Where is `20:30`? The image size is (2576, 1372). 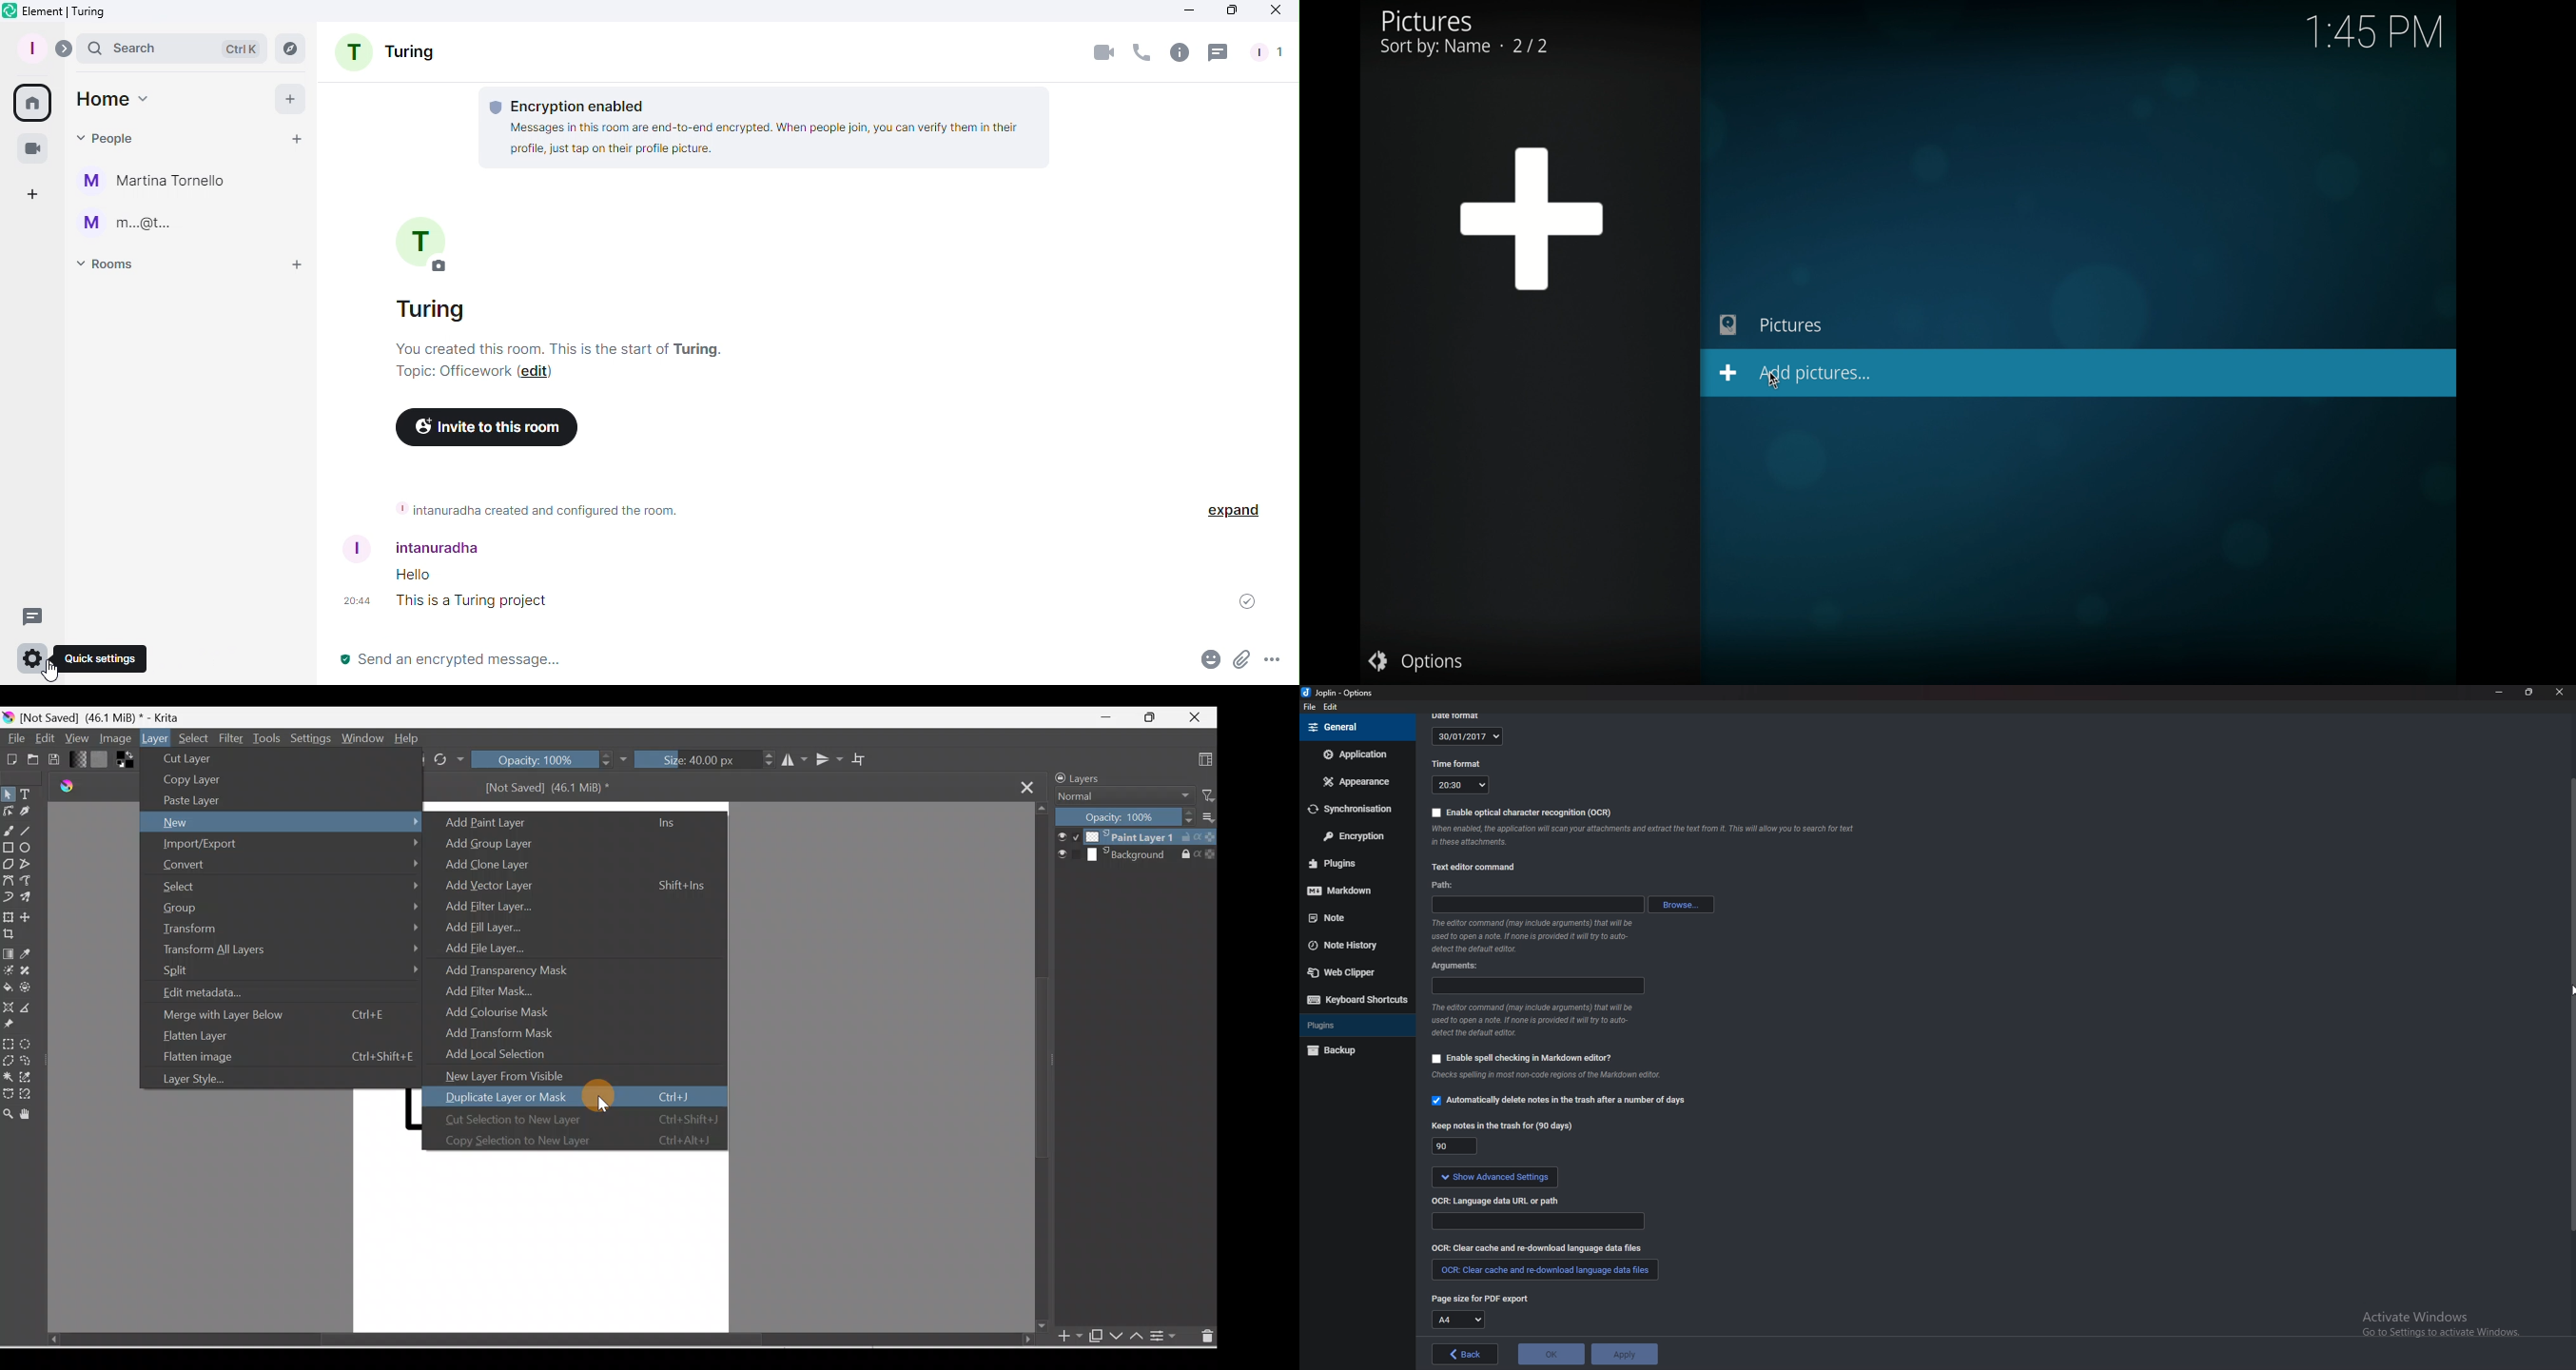 20:30 is located at coordinates (1460, 785).